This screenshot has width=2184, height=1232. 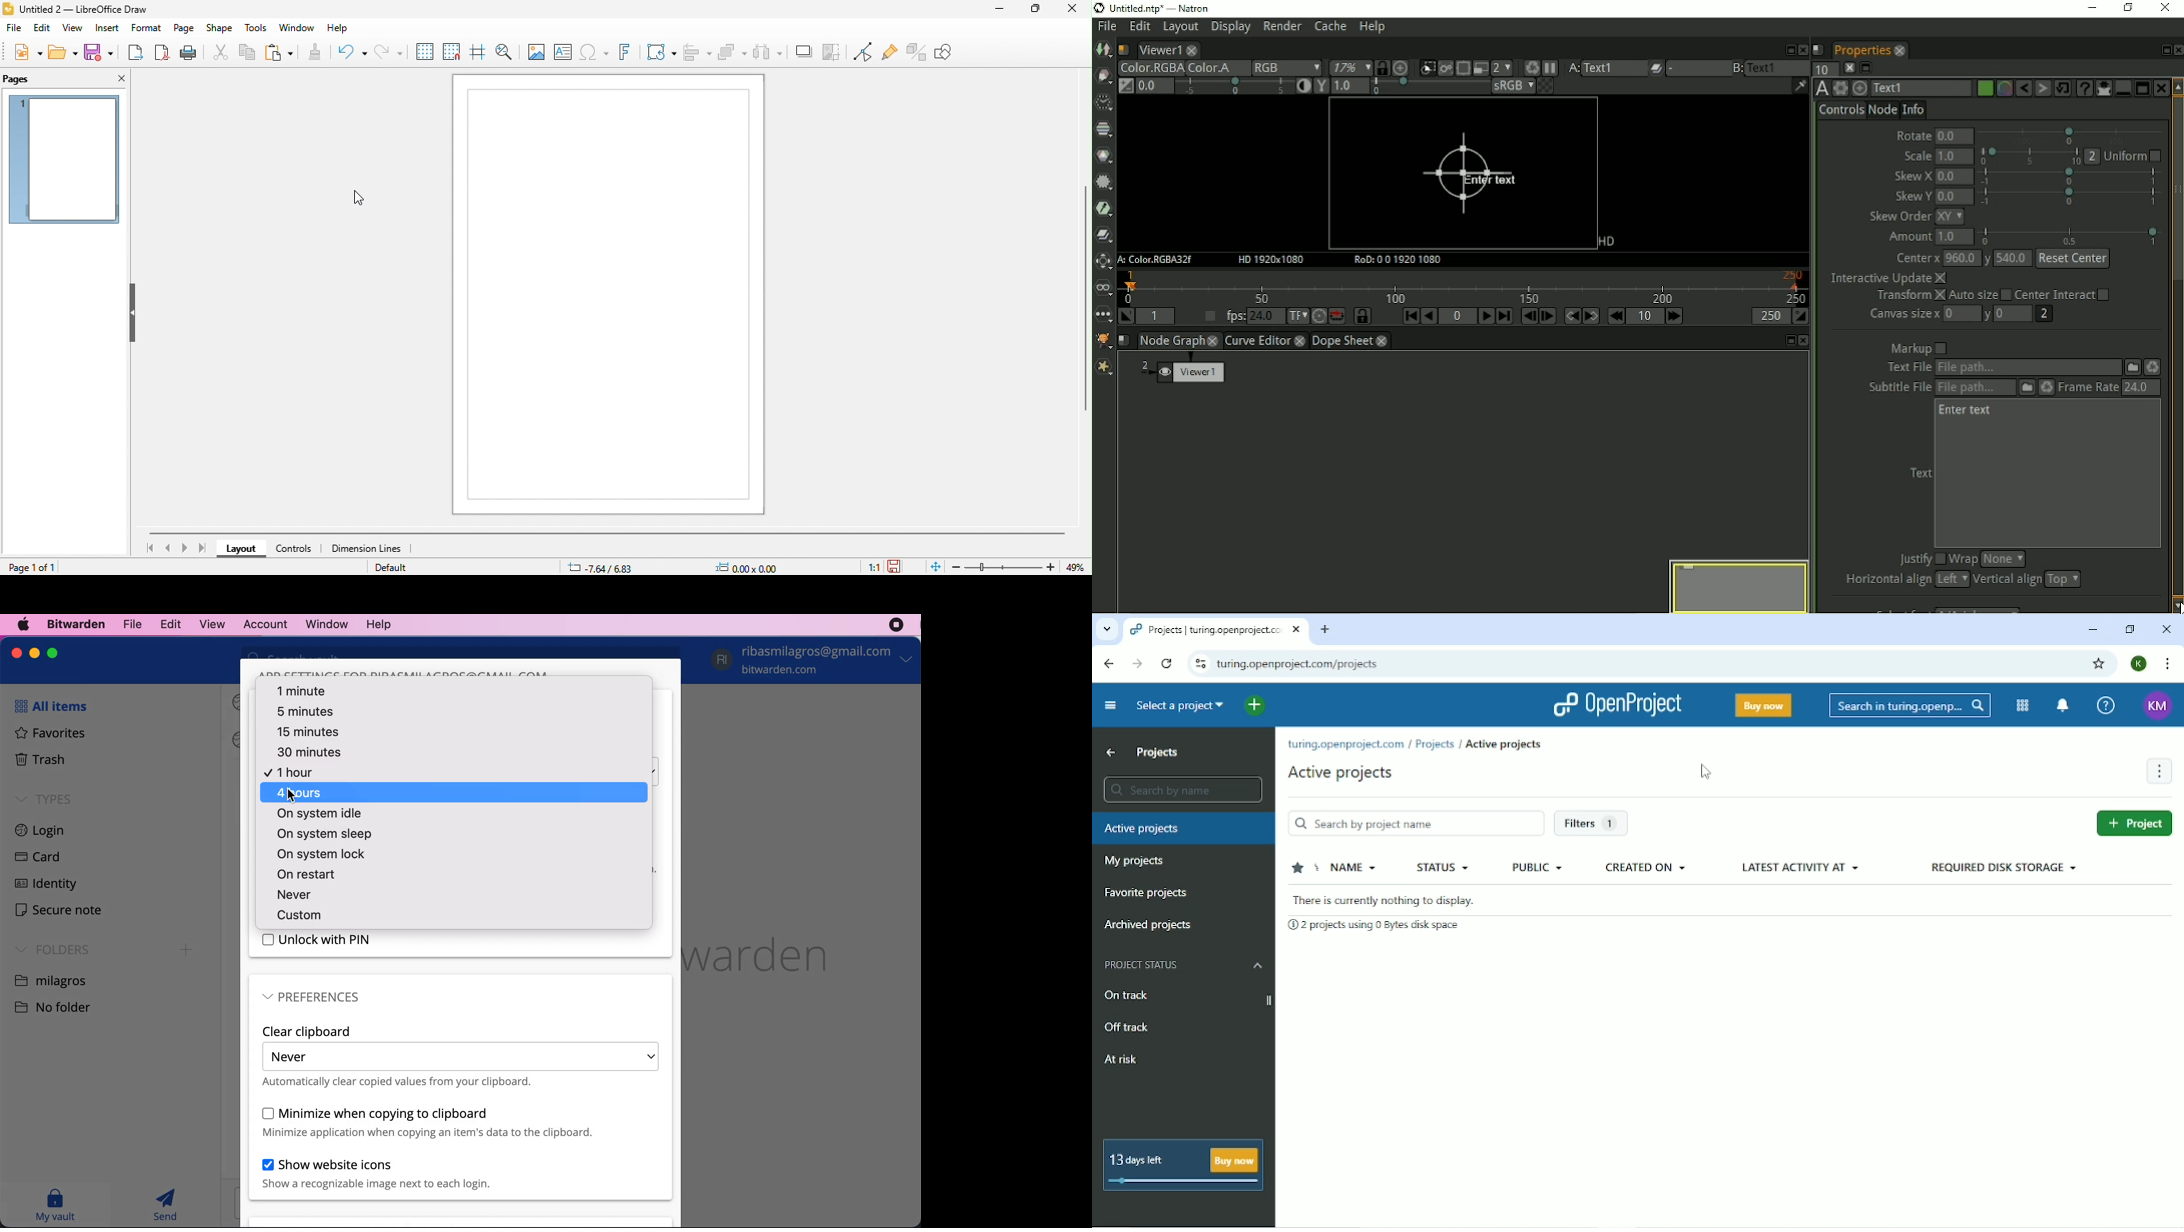 I want to click on undo, so click(x=351, y=53).